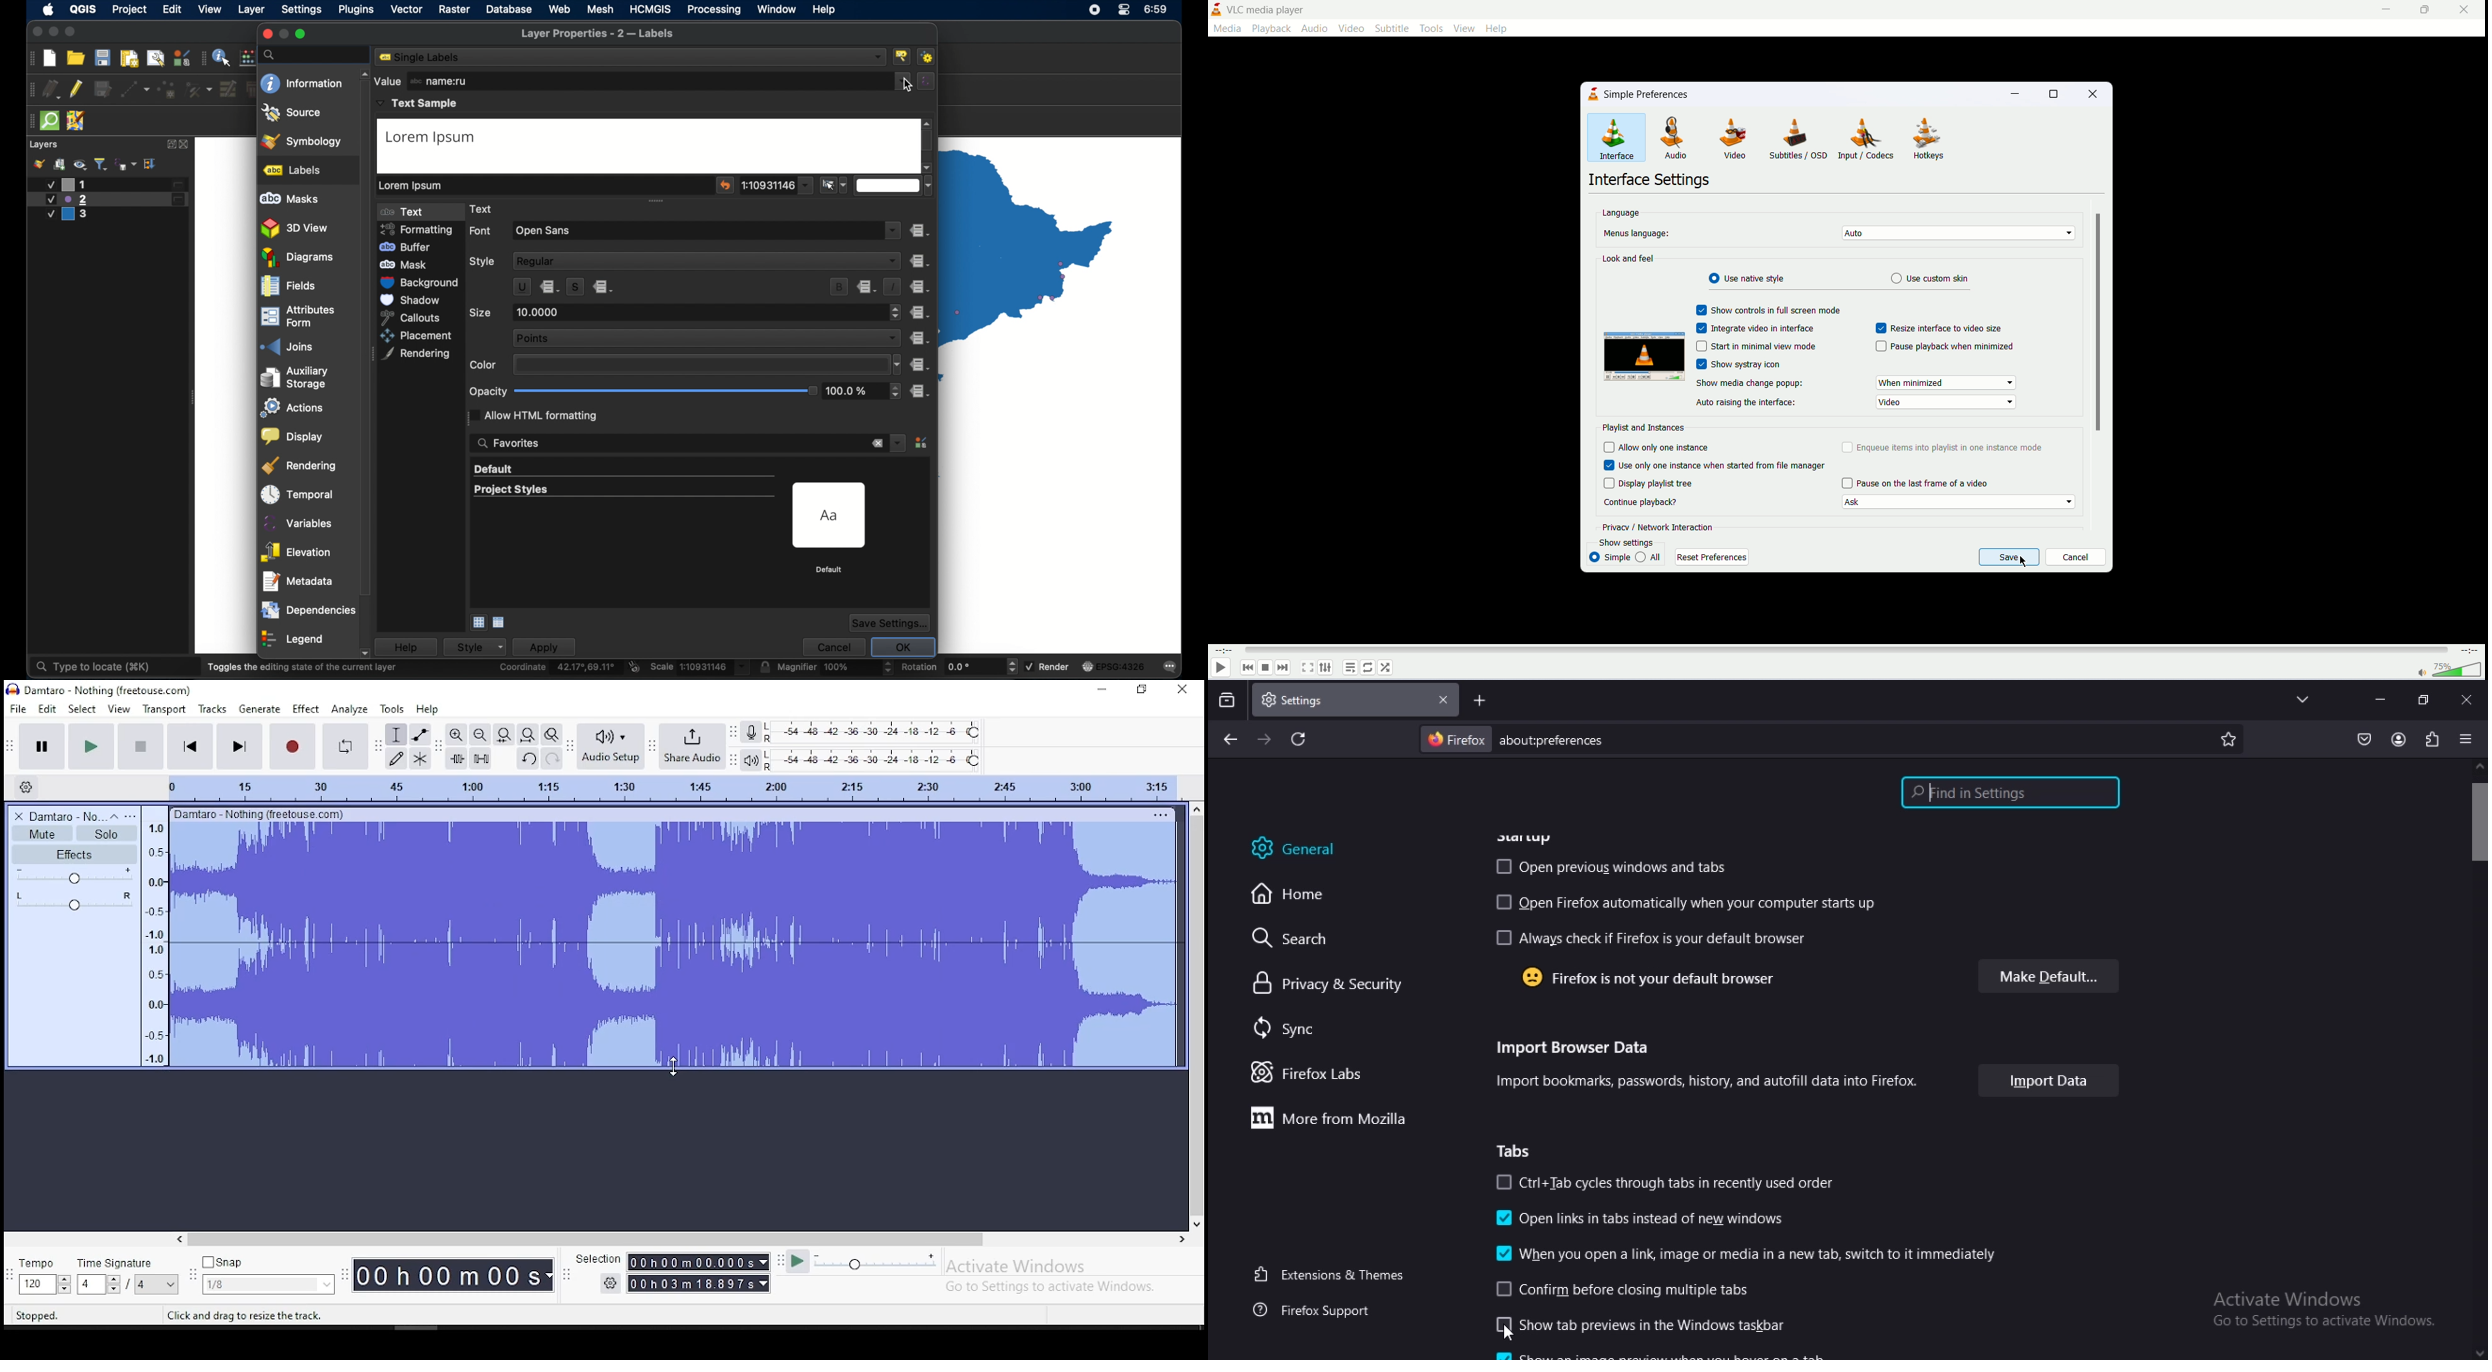 The width and height of the screenshot is (2492, 1372). Describe the element at coordinates (1656, 95) in the screenshot. I see `simple preferences` at that location.